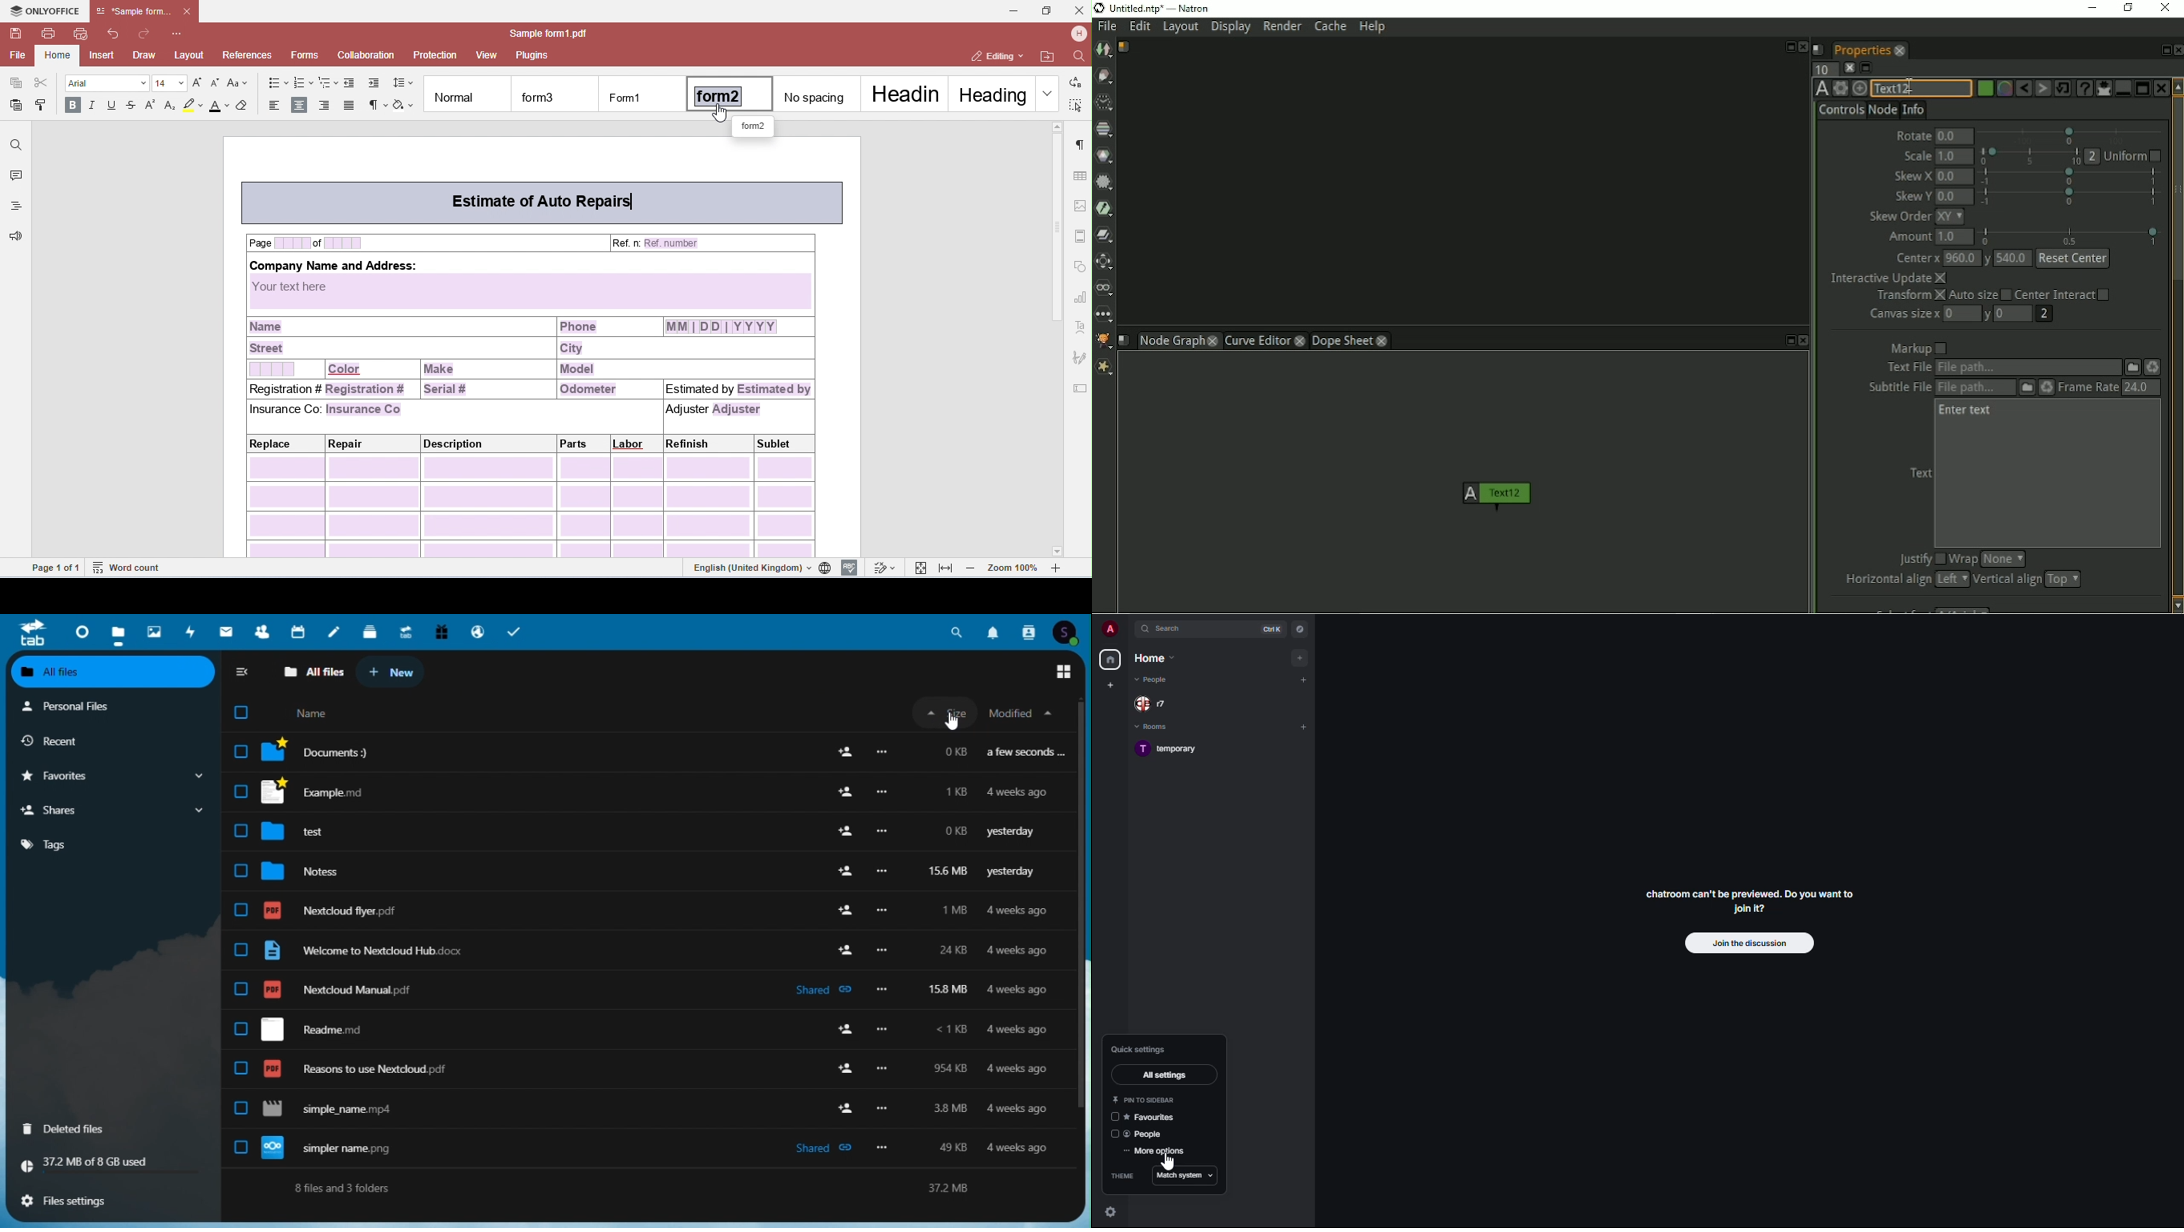 The image size is (2184, 1232). What do you see at coordinates (1146, 1100) in the screenshot?
I see `pin to sidebar` at bounding box center [1146, 1100].